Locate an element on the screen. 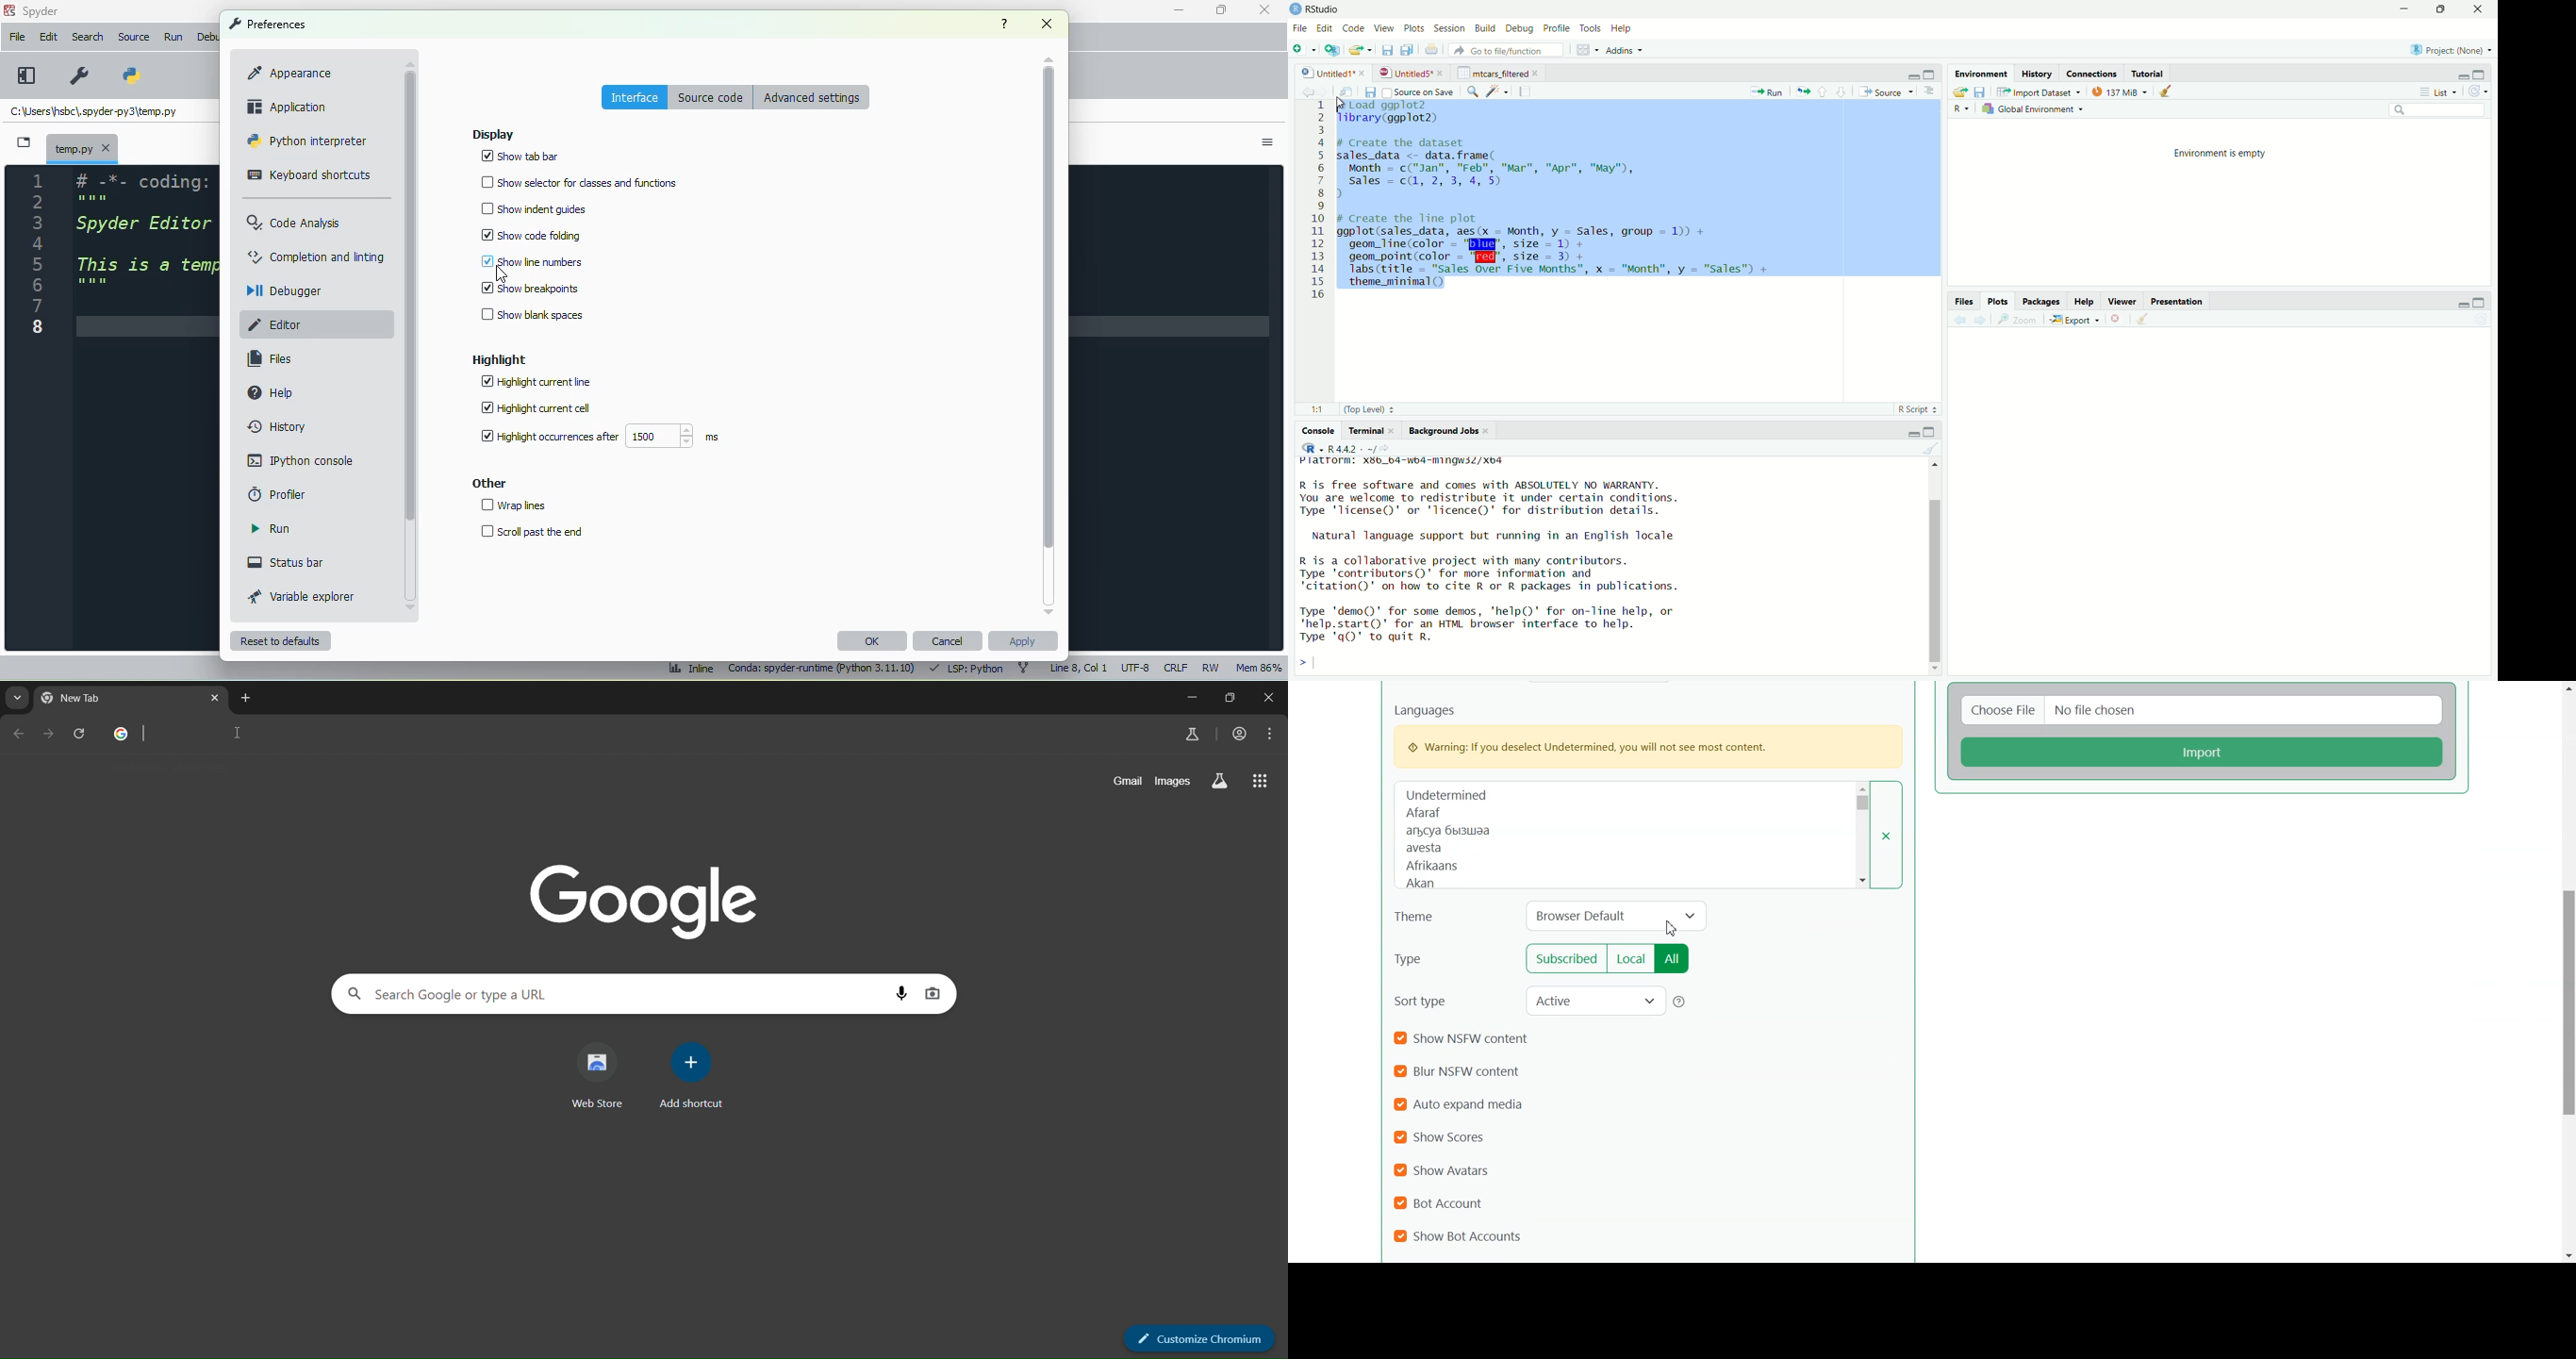  source code is located at coordinates (711, 97).